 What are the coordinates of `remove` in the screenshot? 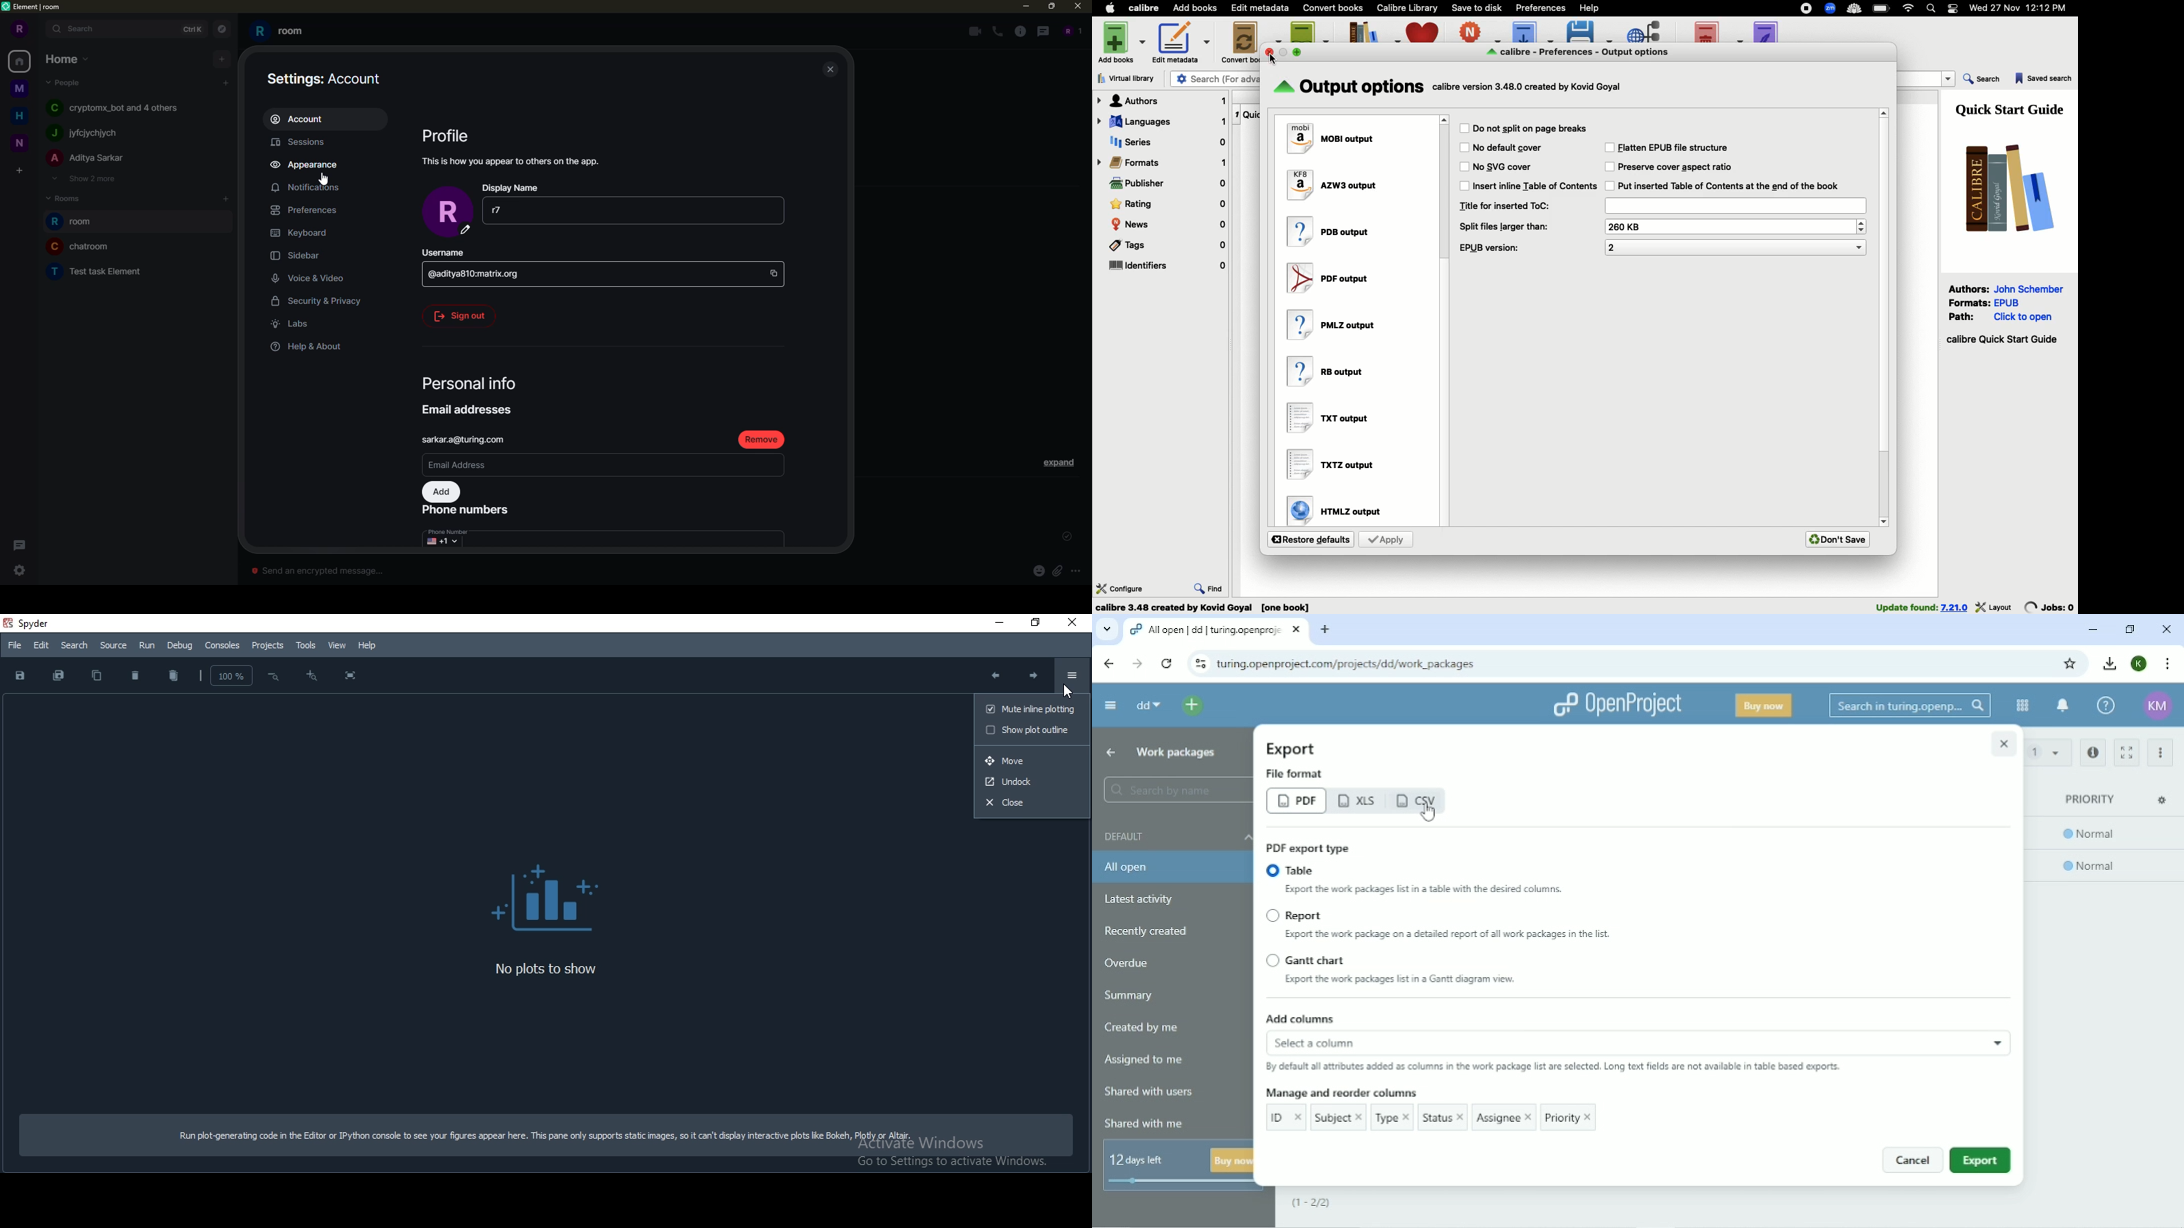 It's located at (760, 440).